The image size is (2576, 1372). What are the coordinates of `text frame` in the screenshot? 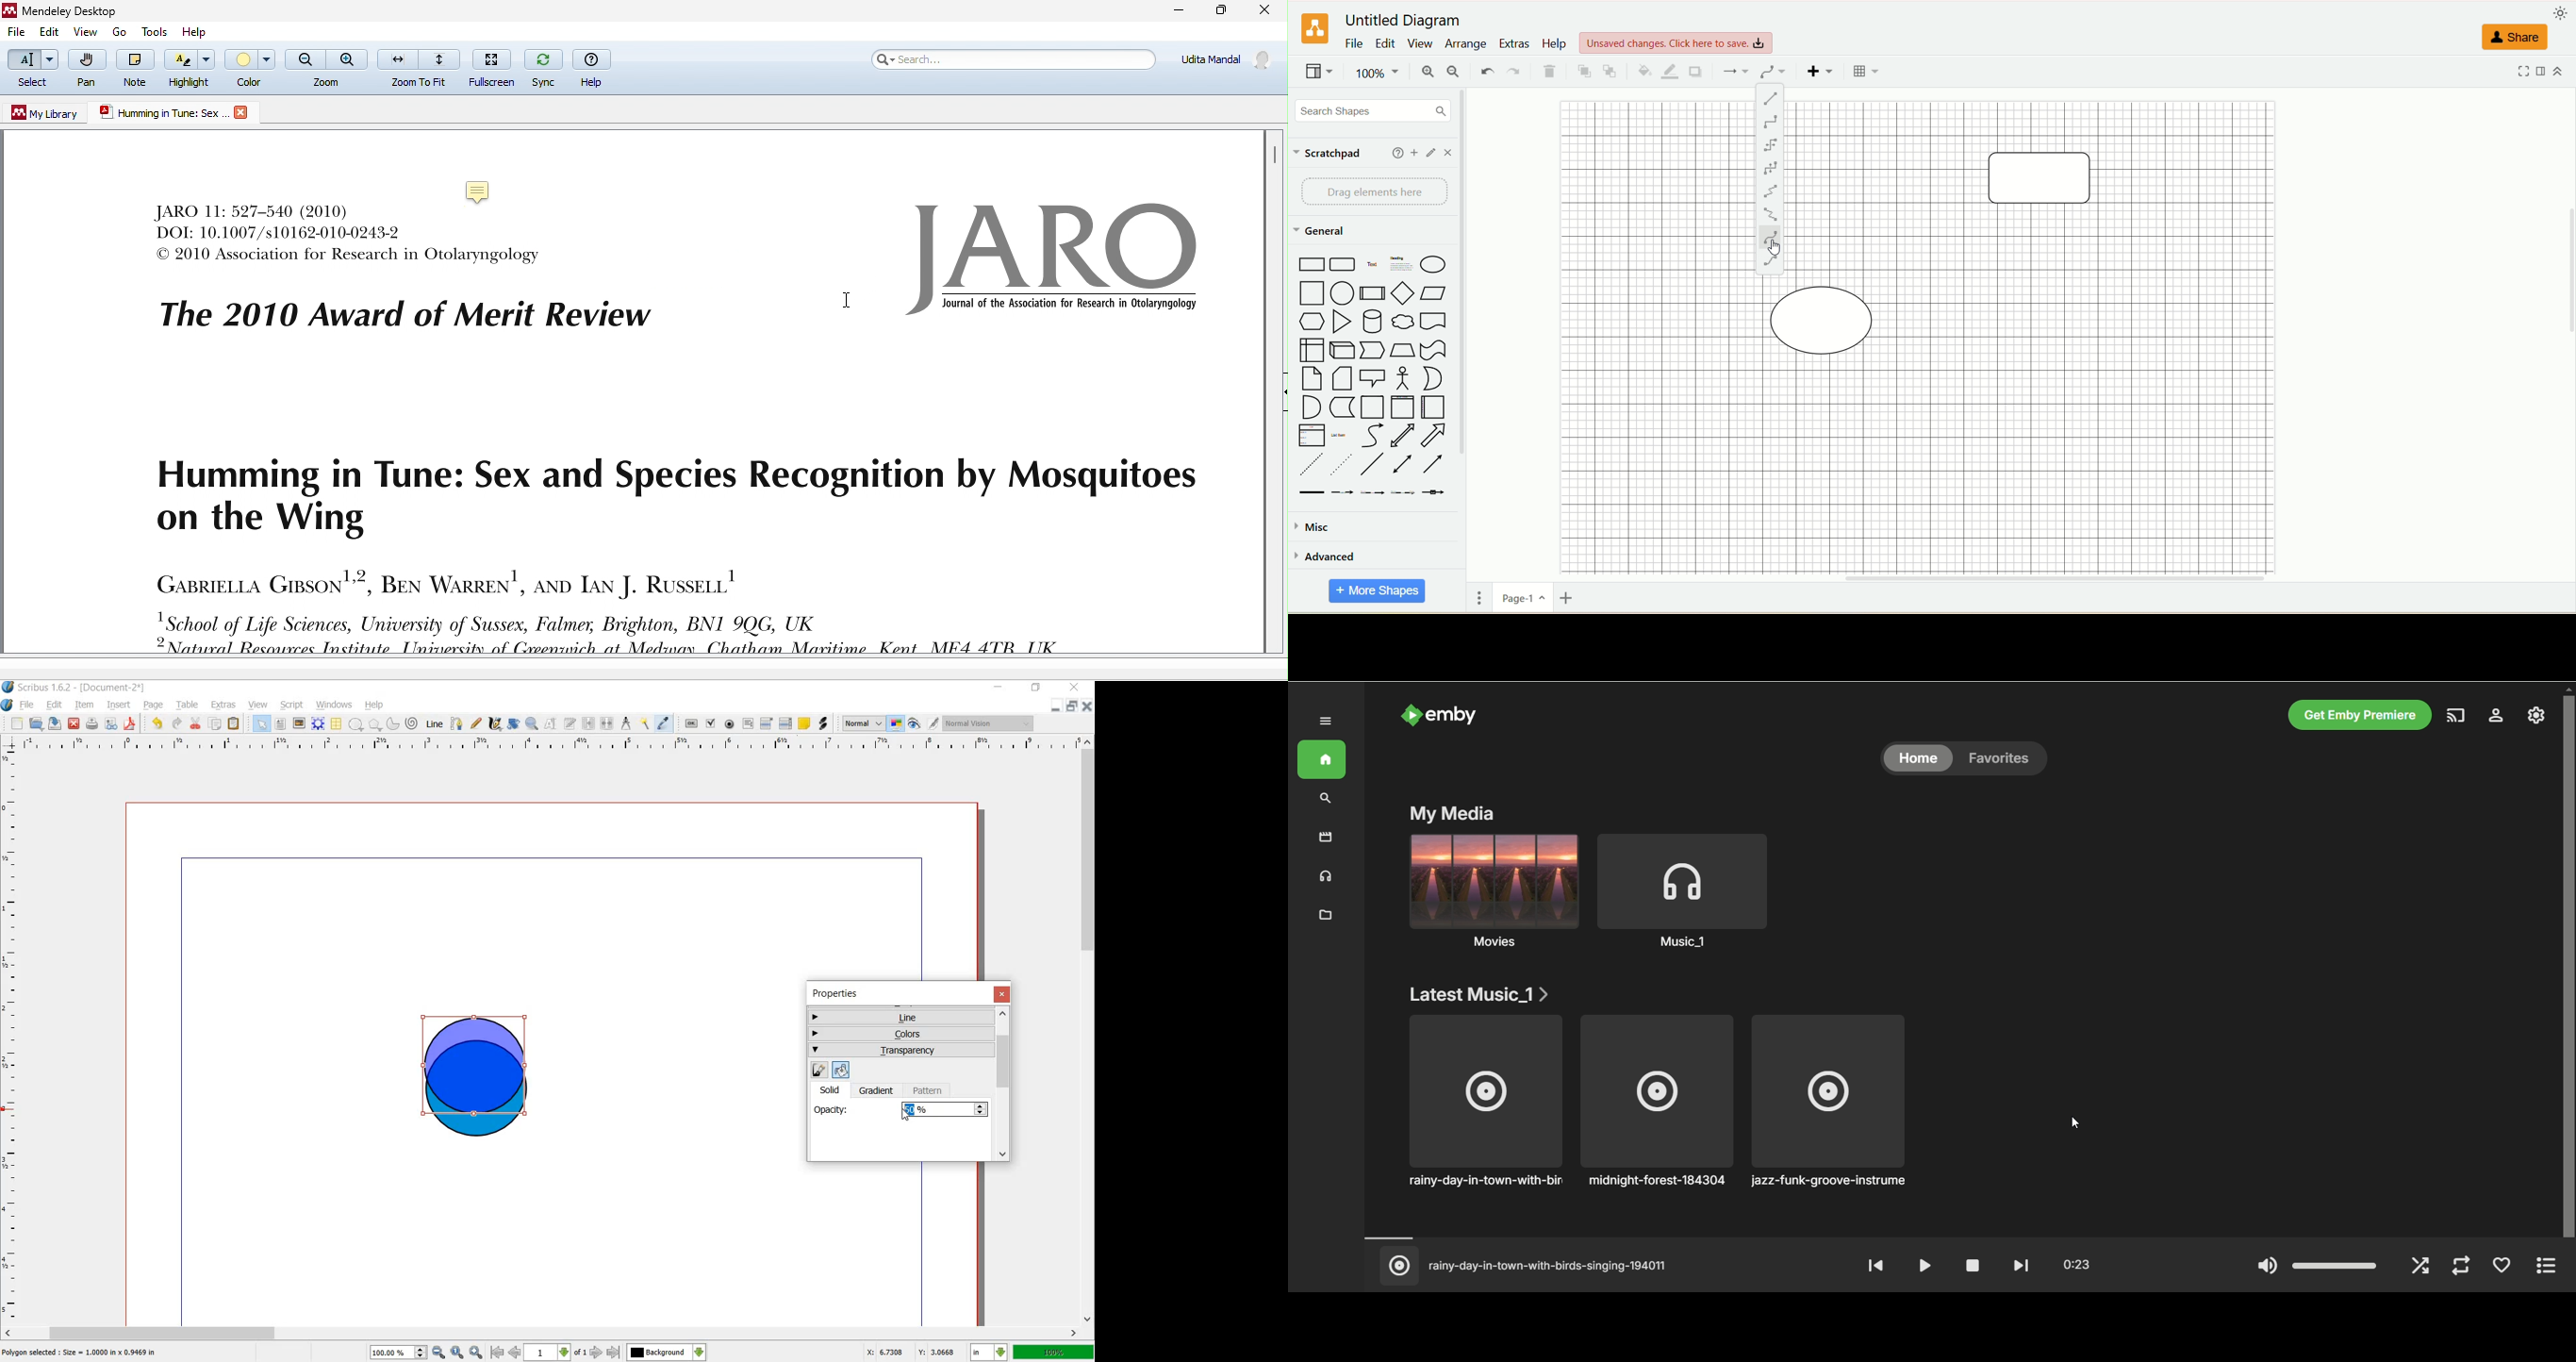 It's located at (281, 724).